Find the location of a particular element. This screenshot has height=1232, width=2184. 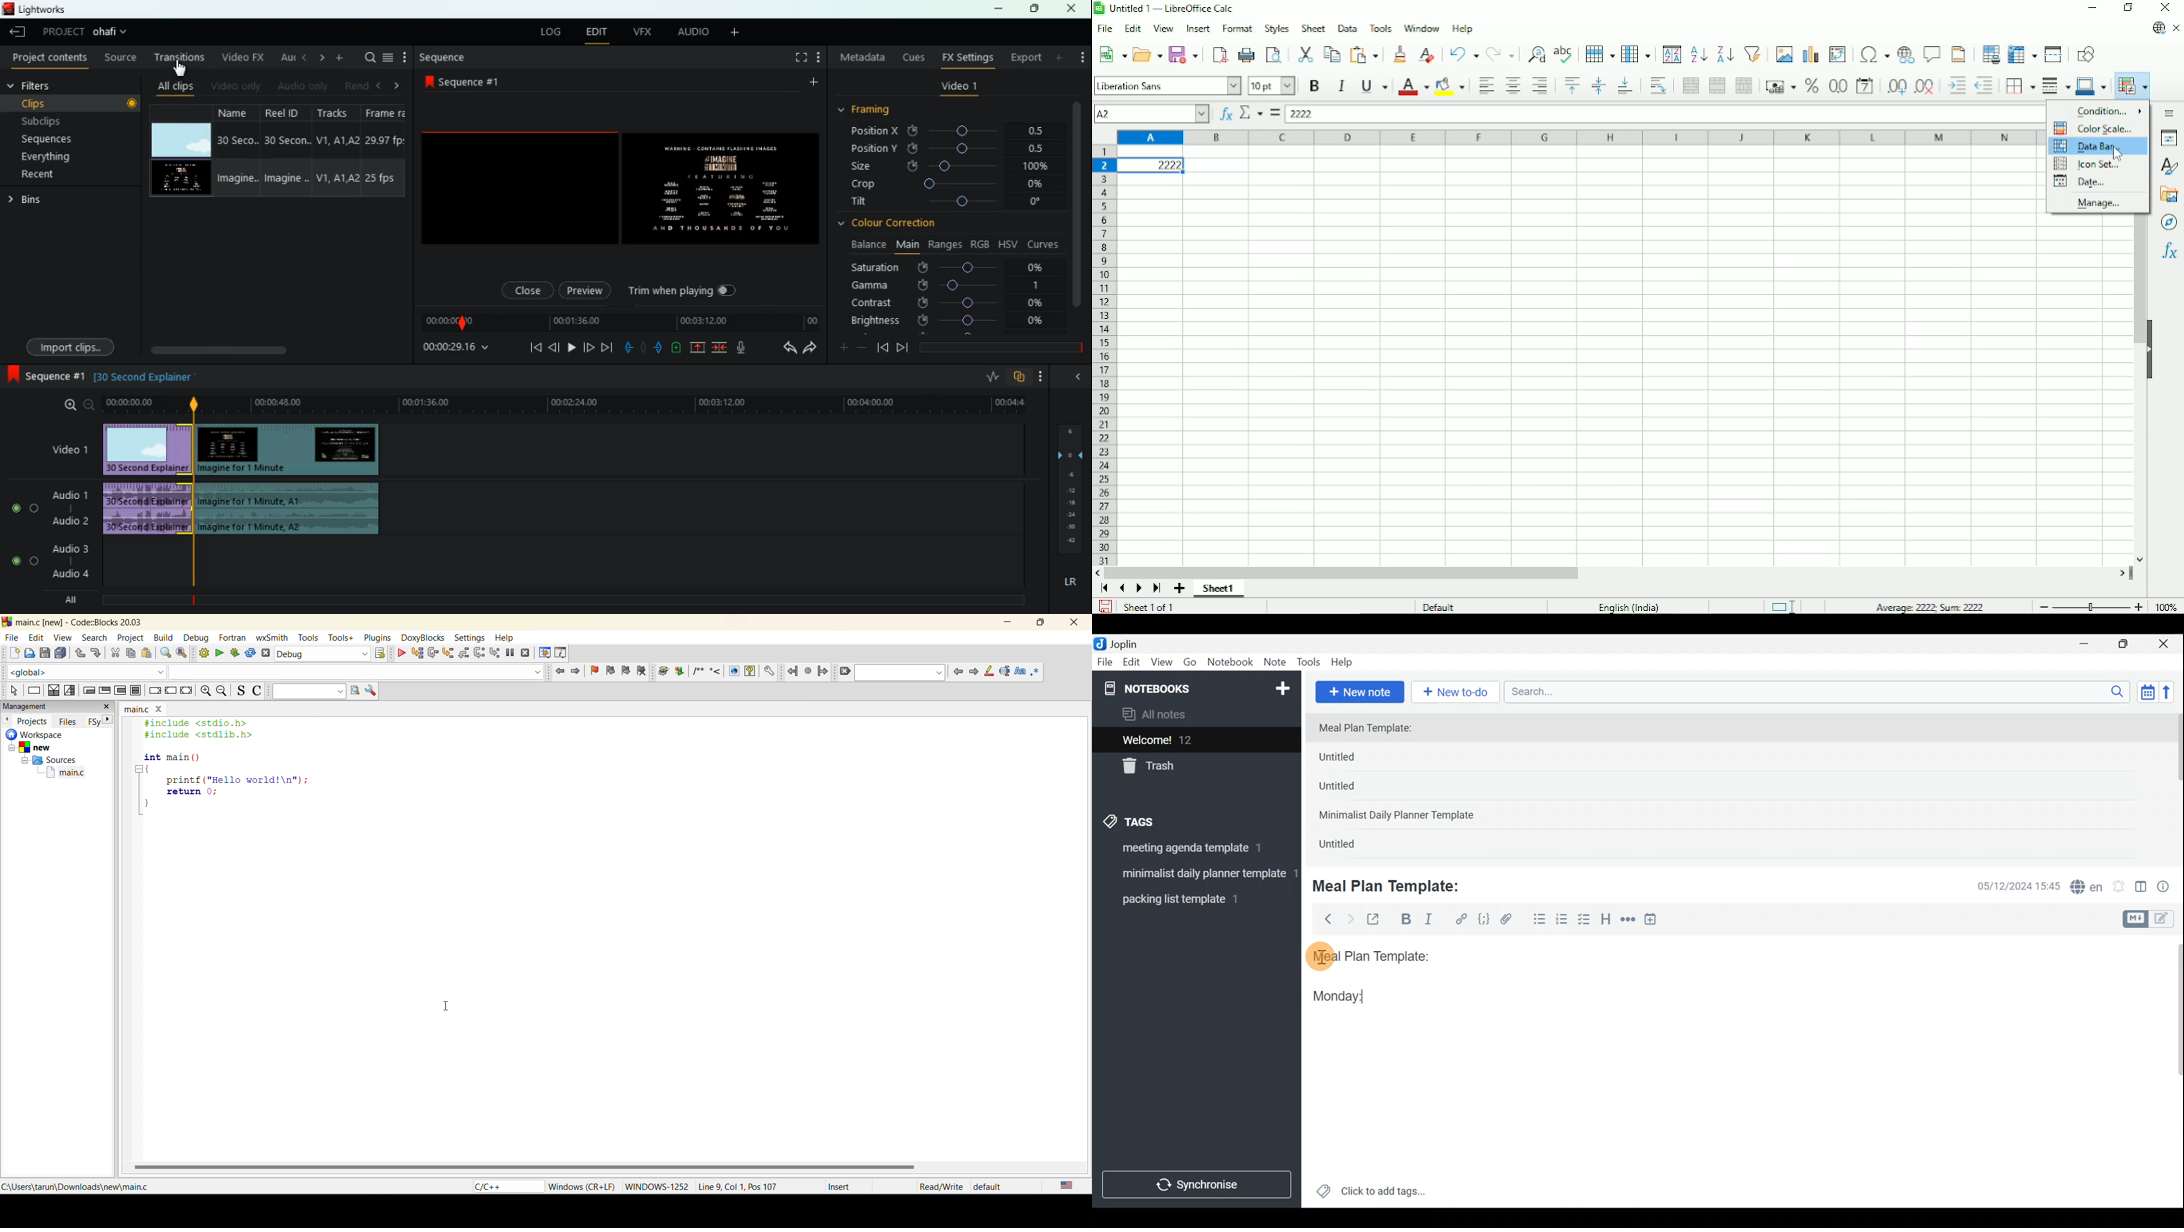

find is located at coordinates (164, 652).